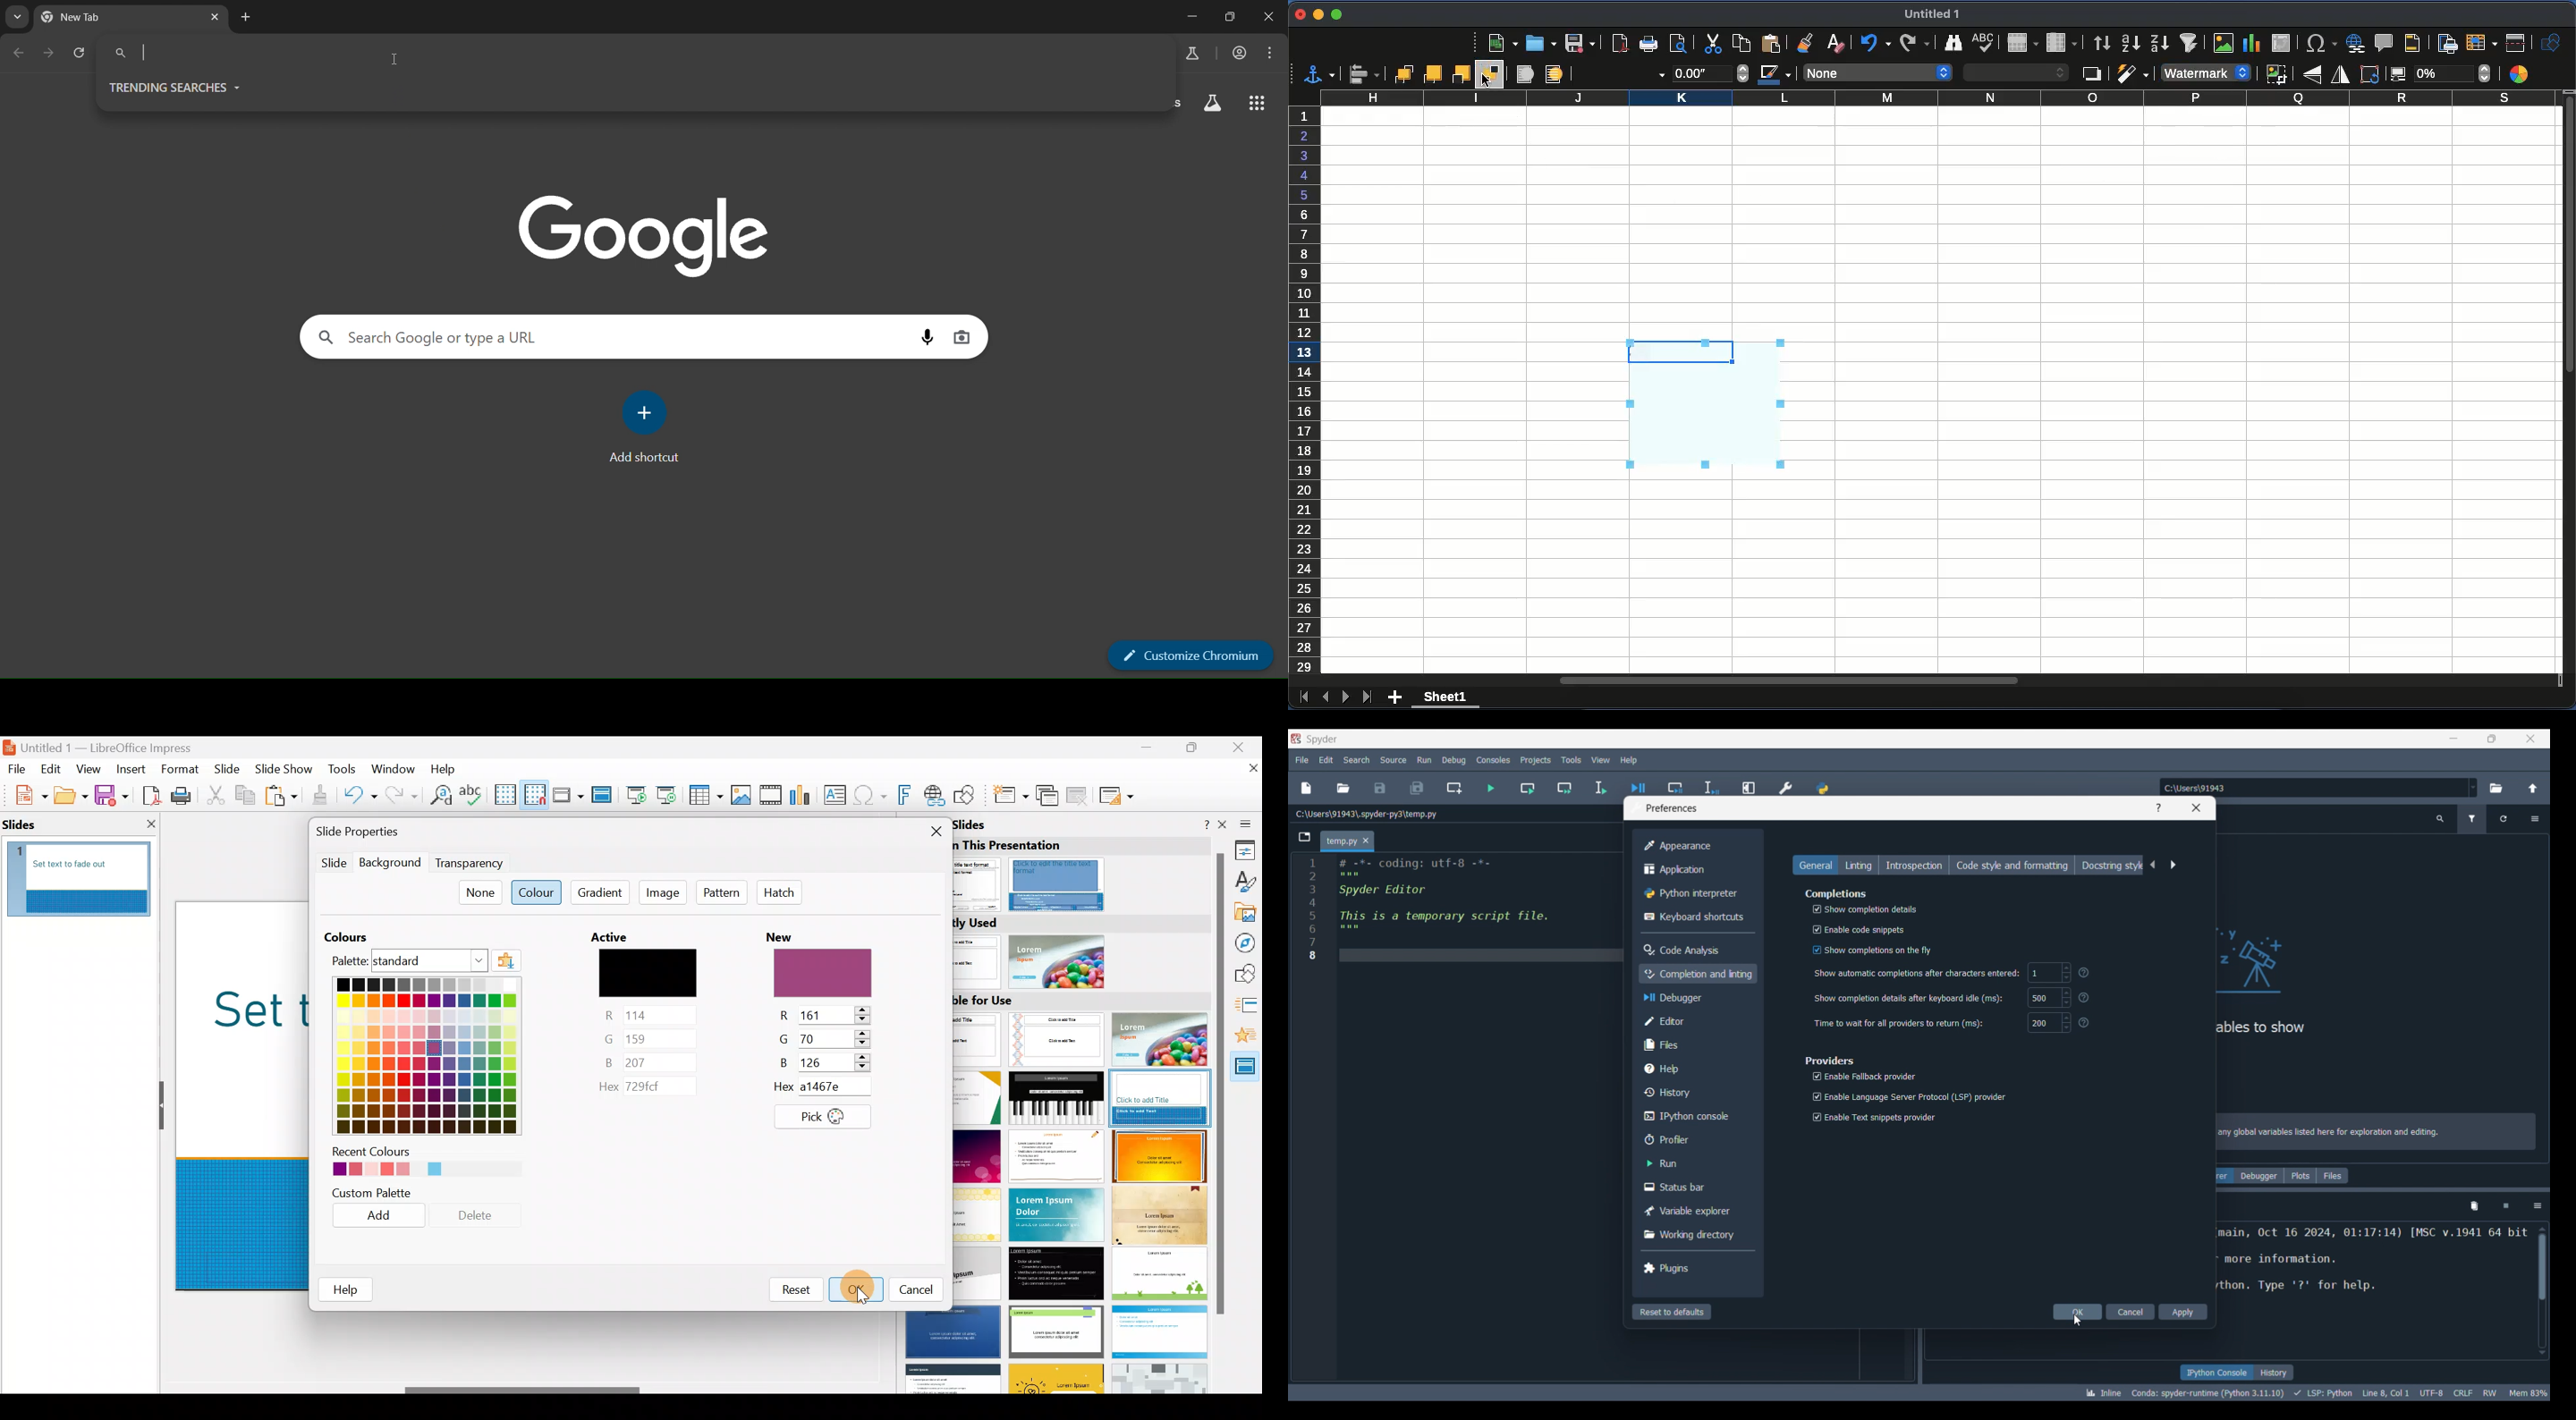 The height and width of the screenshot is (1428, 2576). Describe the element at coordinates (1296, 739) in the screenshot. I see `Software logo` at that location.